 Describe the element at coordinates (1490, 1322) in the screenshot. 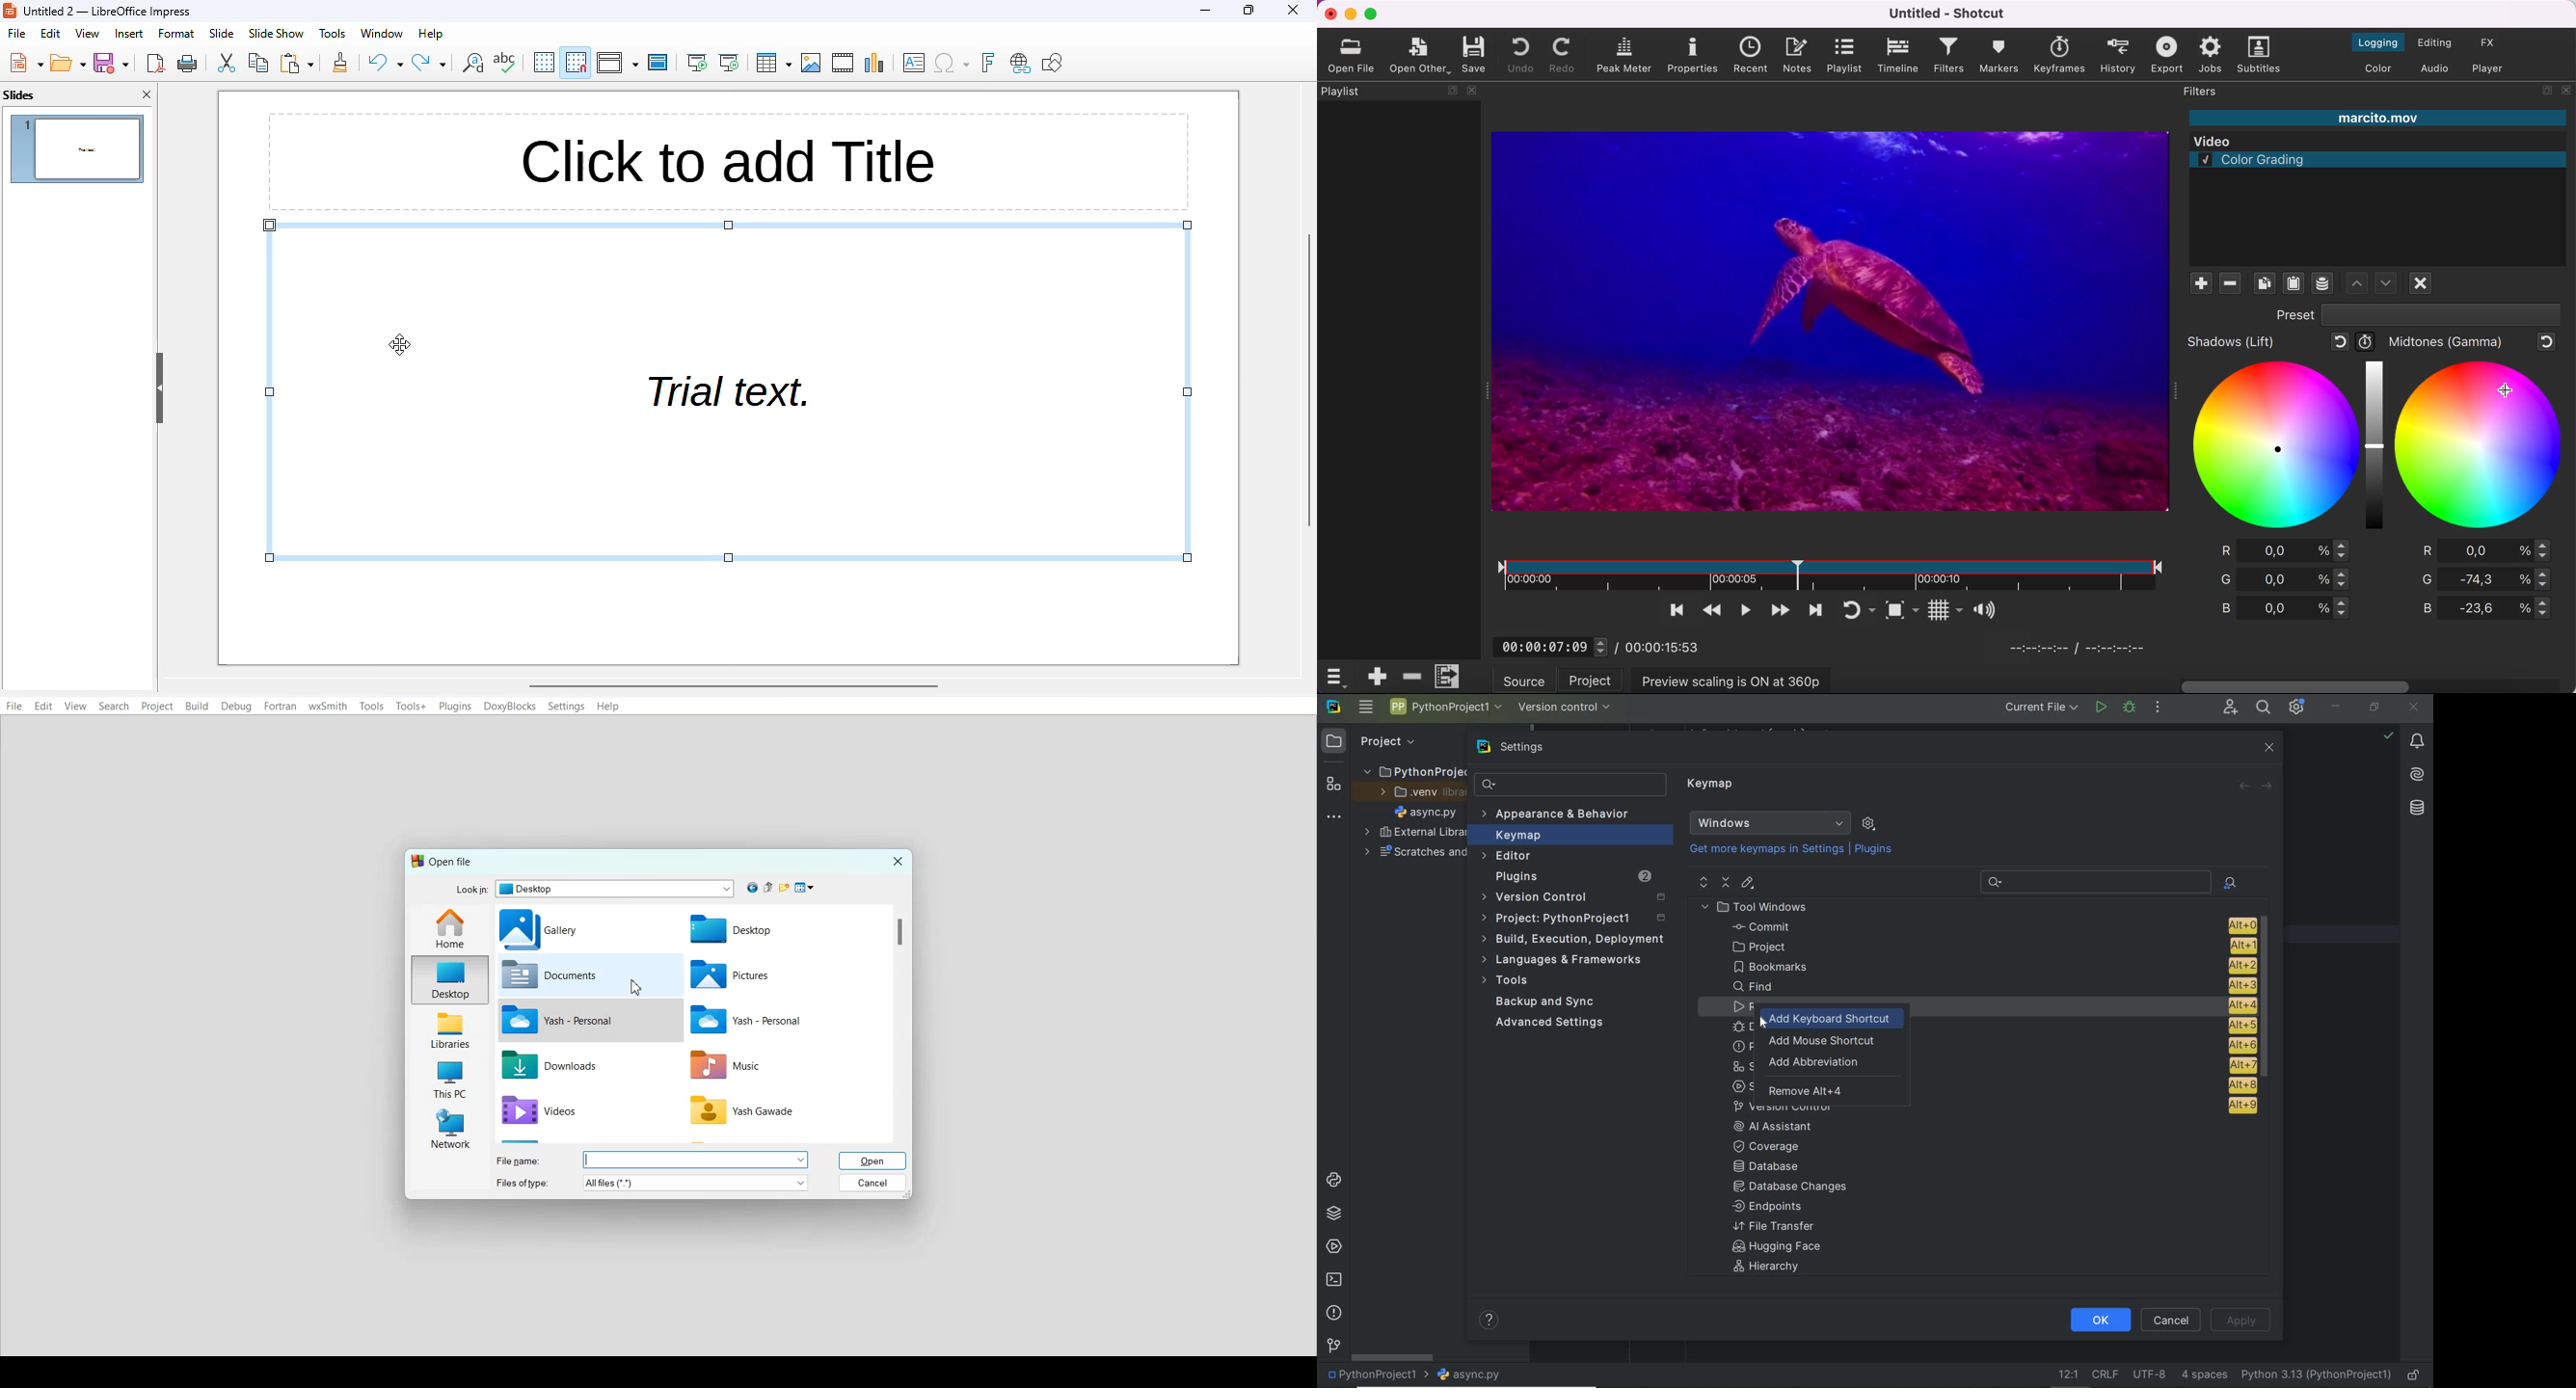

I see `help` at that location.